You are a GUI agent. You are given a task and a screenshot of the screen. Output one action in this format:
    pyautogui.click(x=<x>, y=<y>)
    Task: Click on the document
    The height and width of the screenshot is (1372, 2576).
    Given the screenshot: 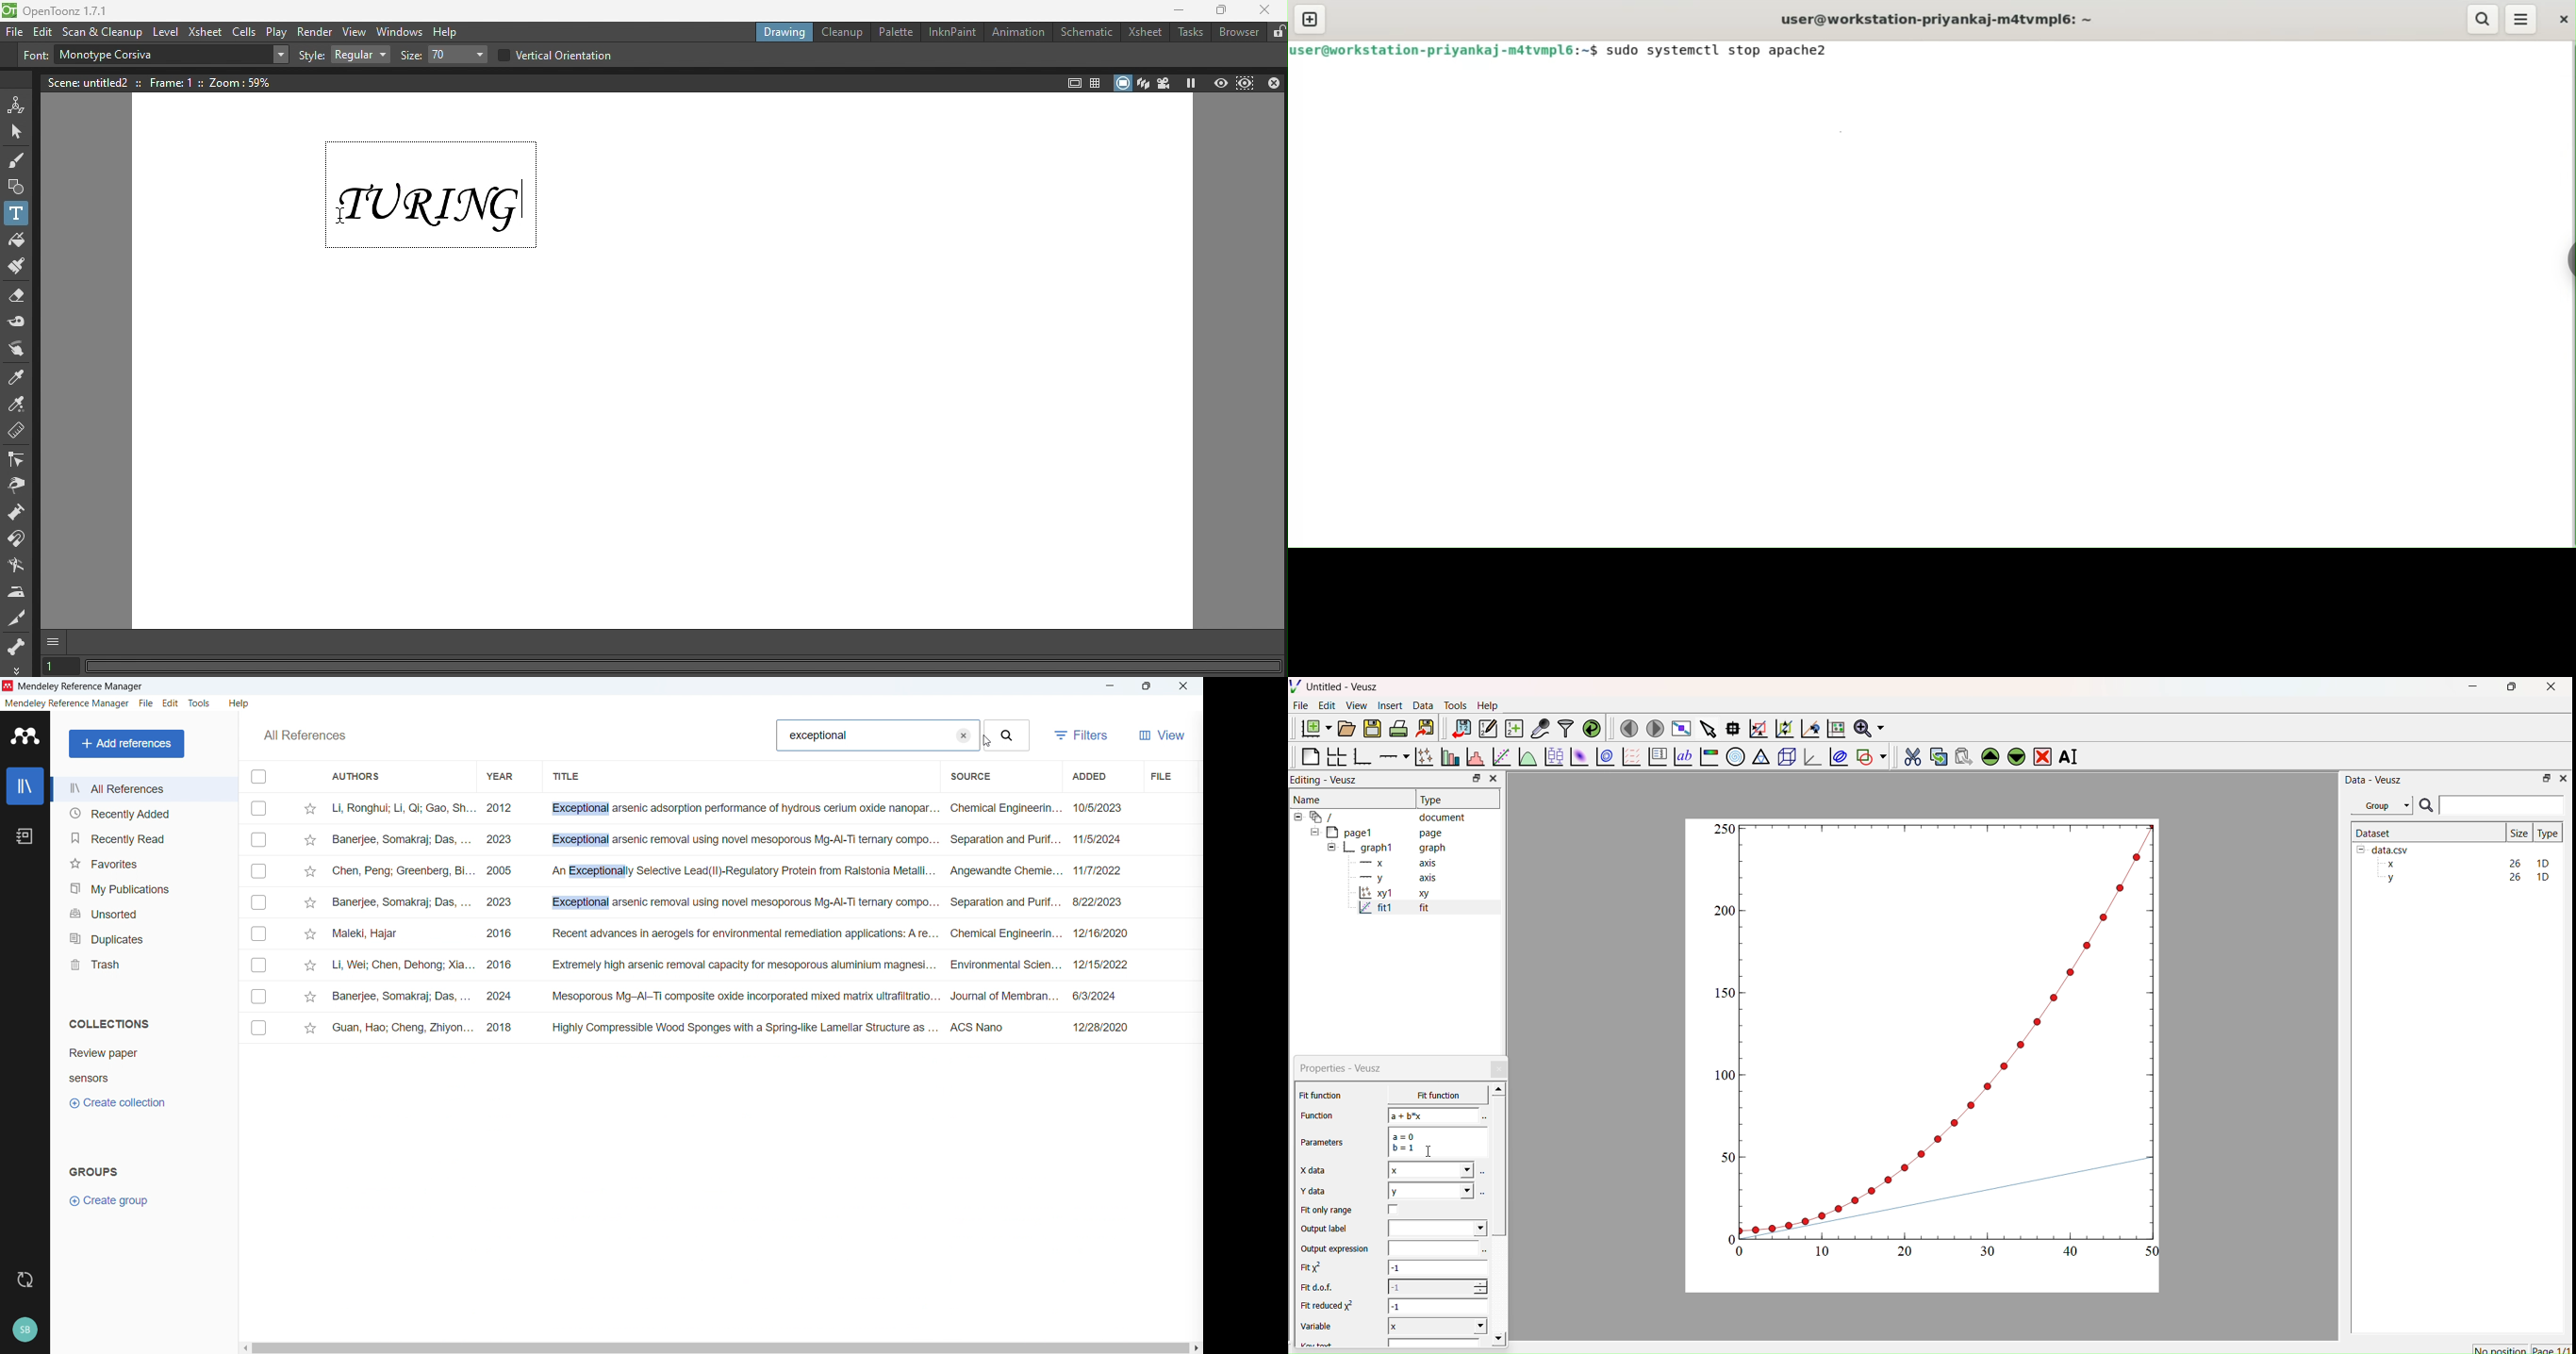 What is the action you would take?
    pyautogui.click(x=1385, y=816)
    